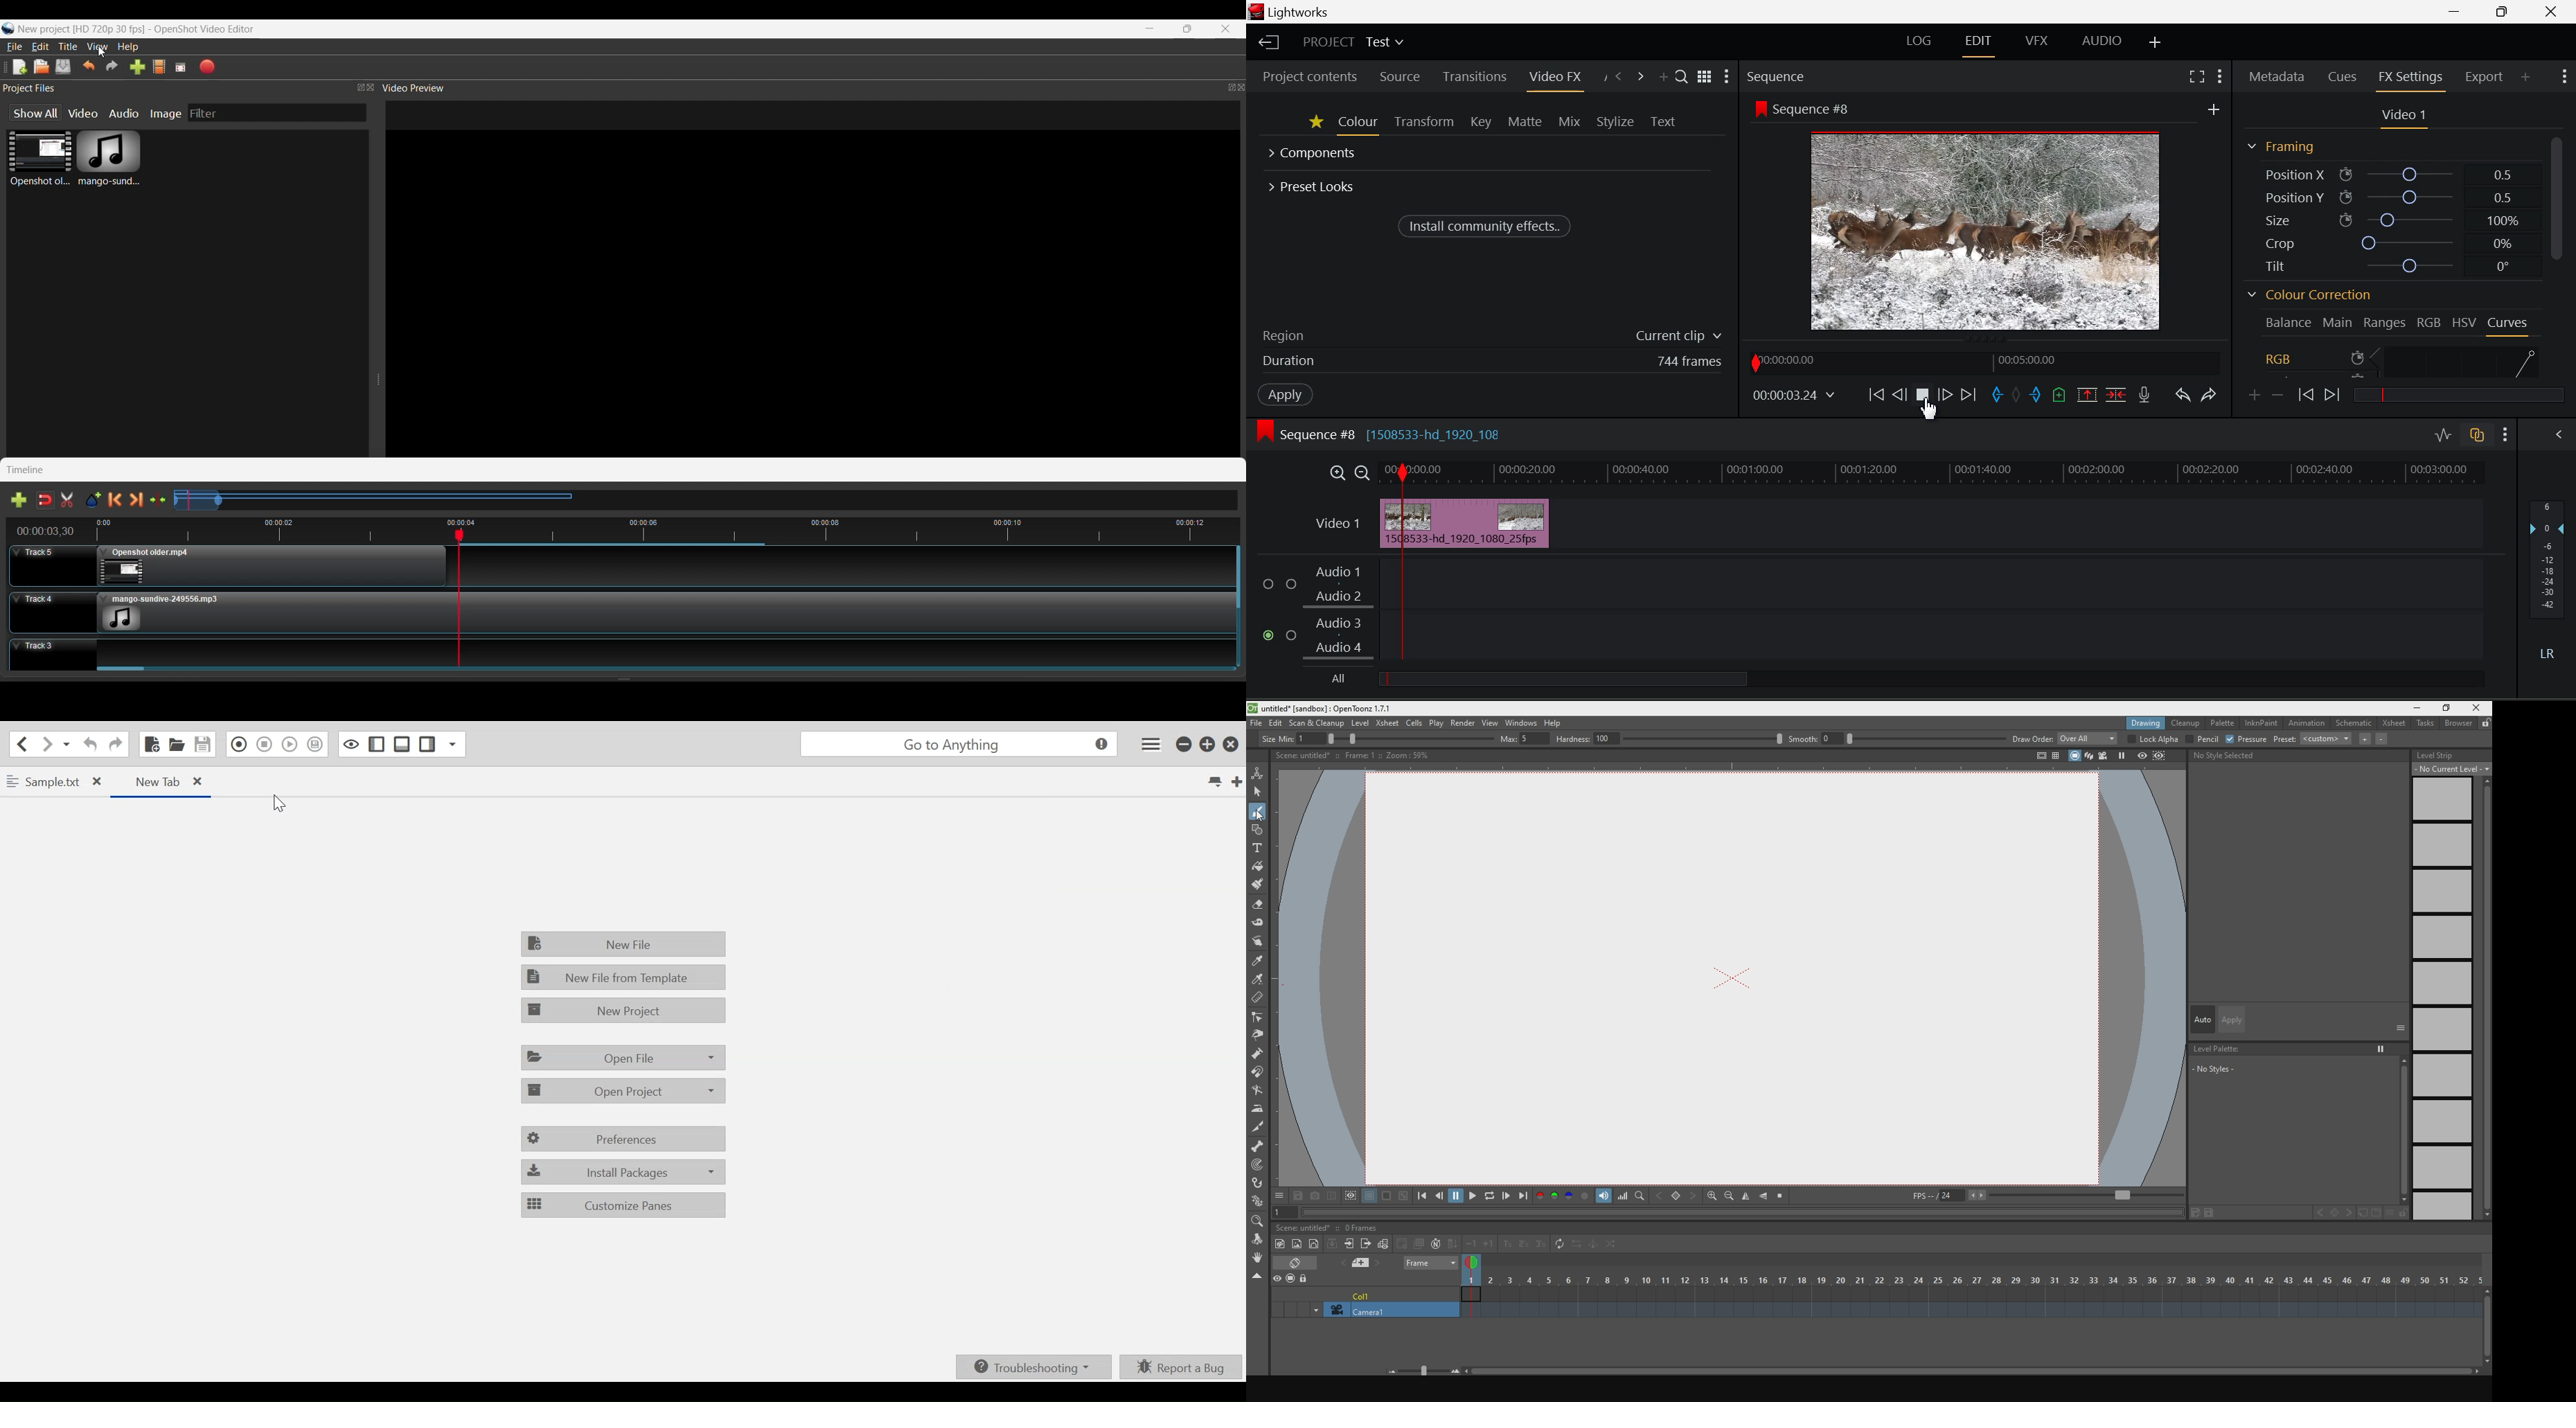 The height and width of the screenshot is (1428, 2576). I want to click on plat, so click(1436, 722).